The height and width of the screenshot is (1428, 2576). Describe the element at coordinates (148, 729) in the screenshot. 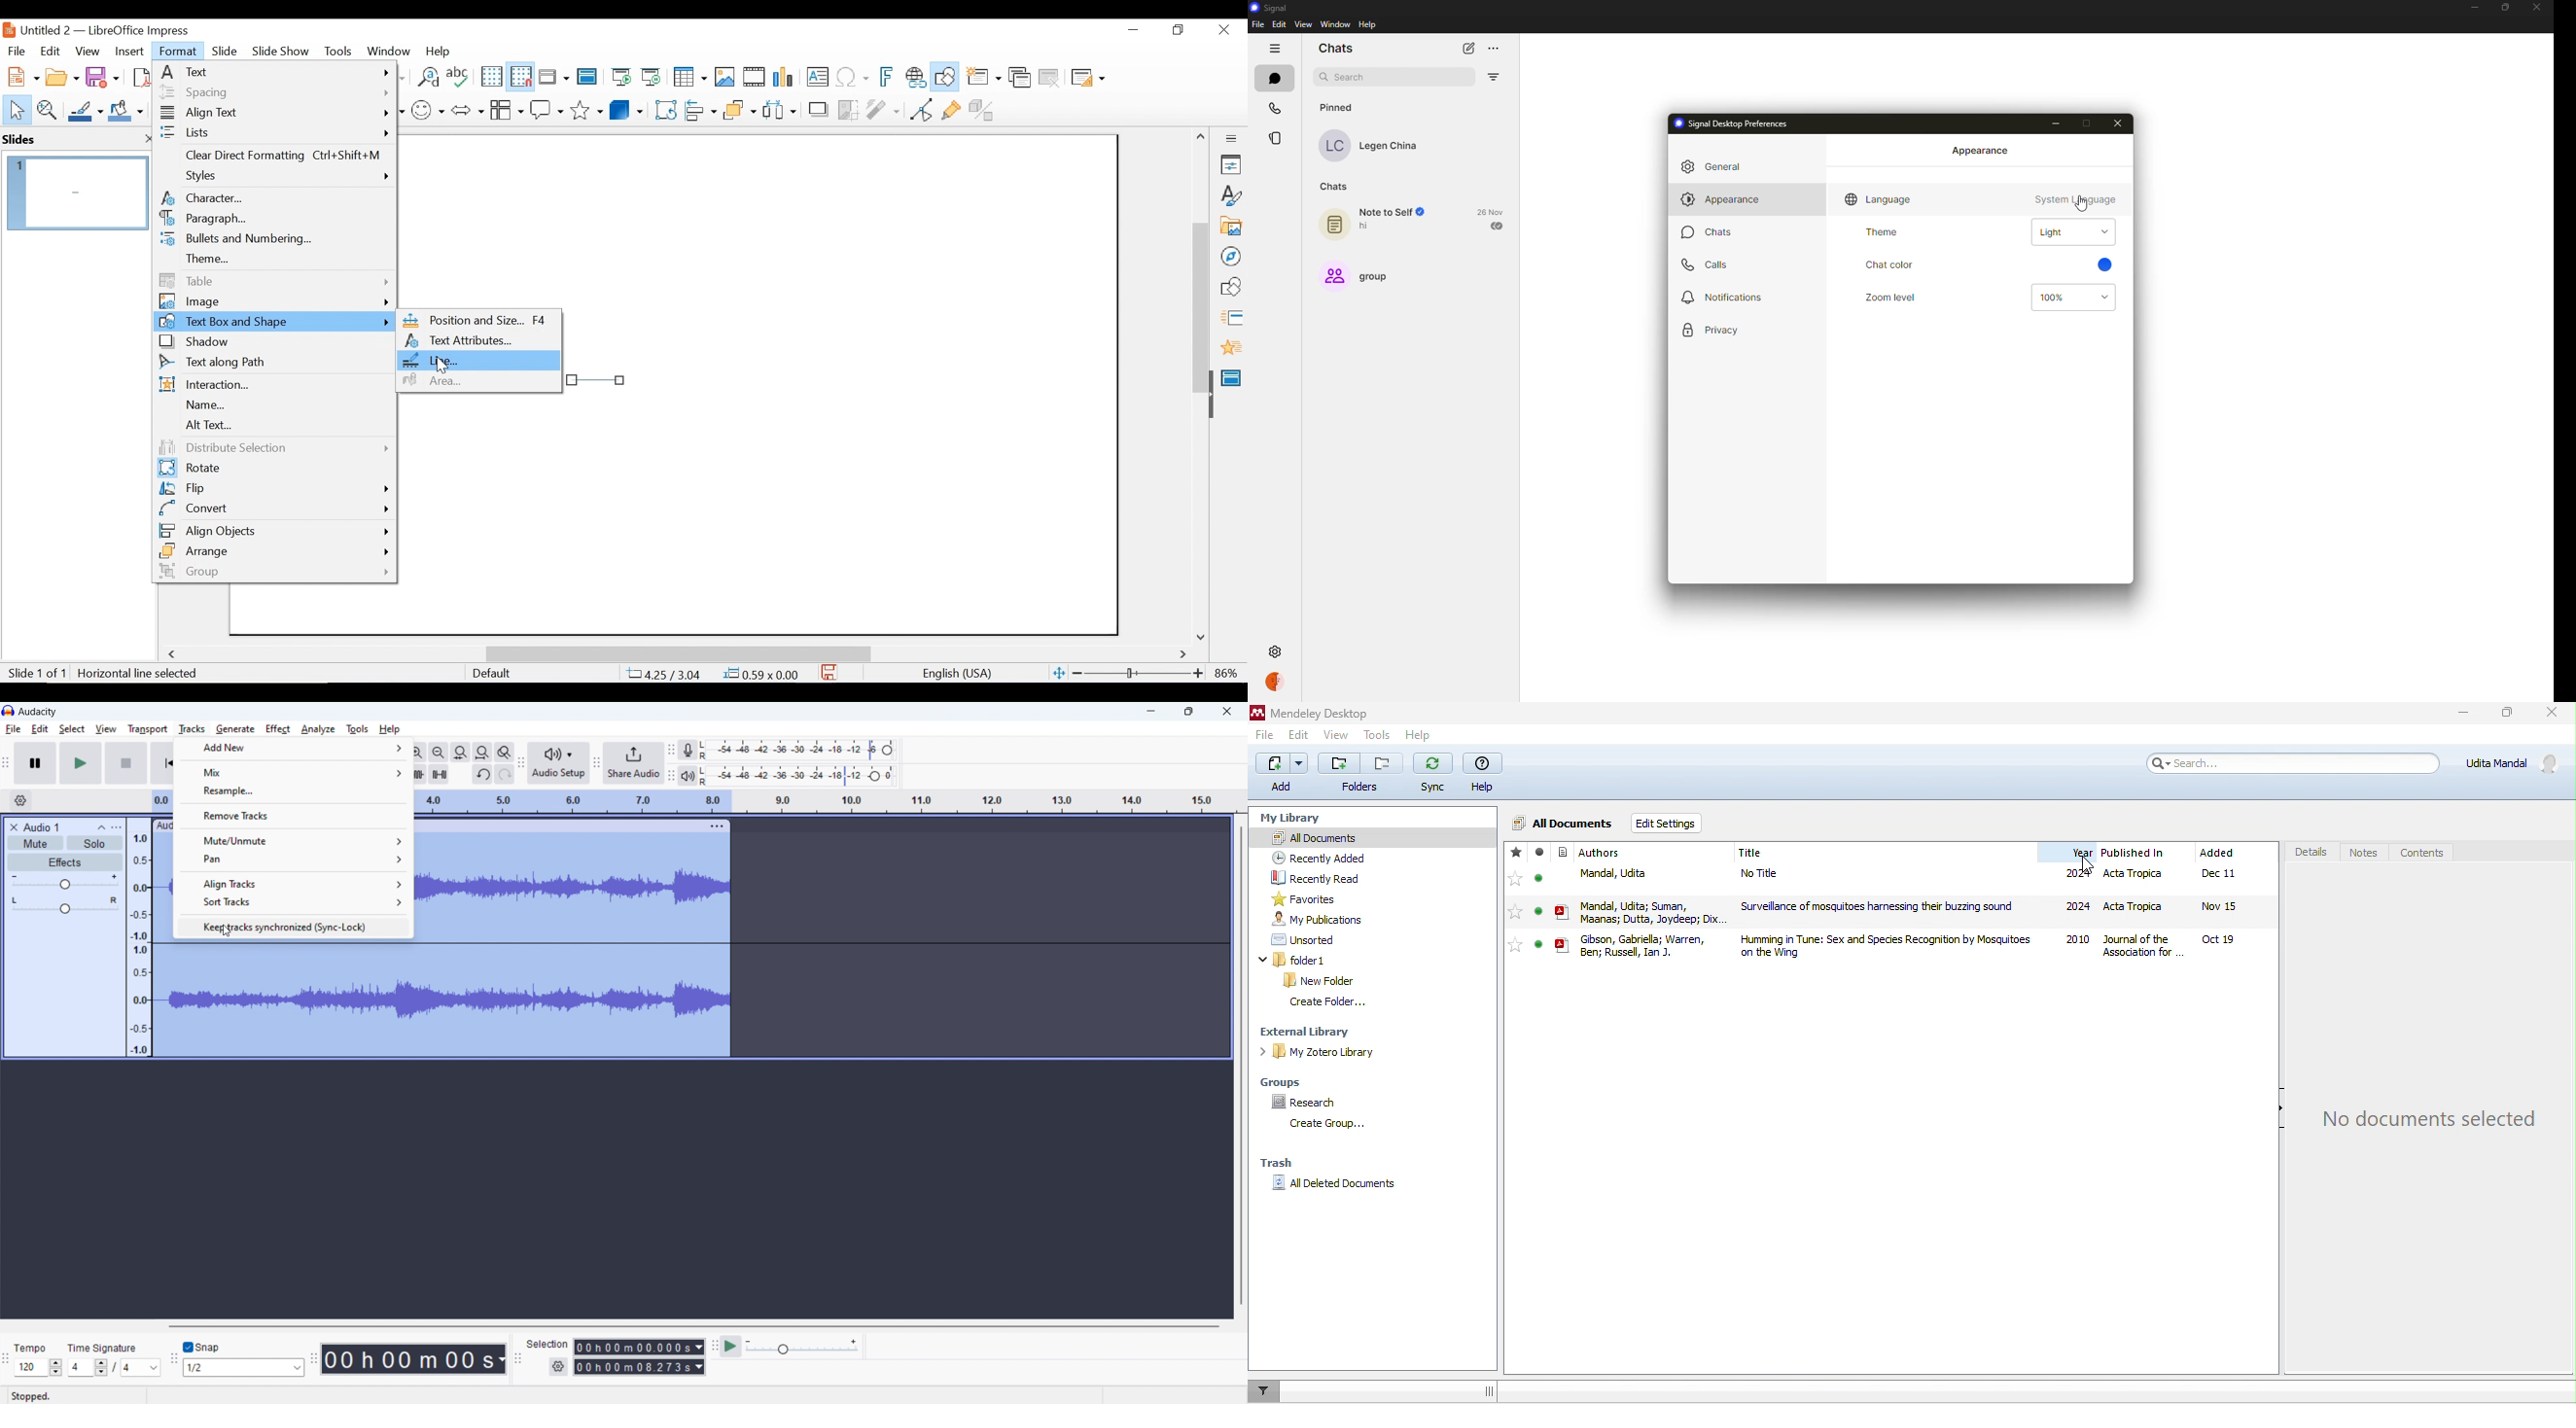

I see `transport` at that location.